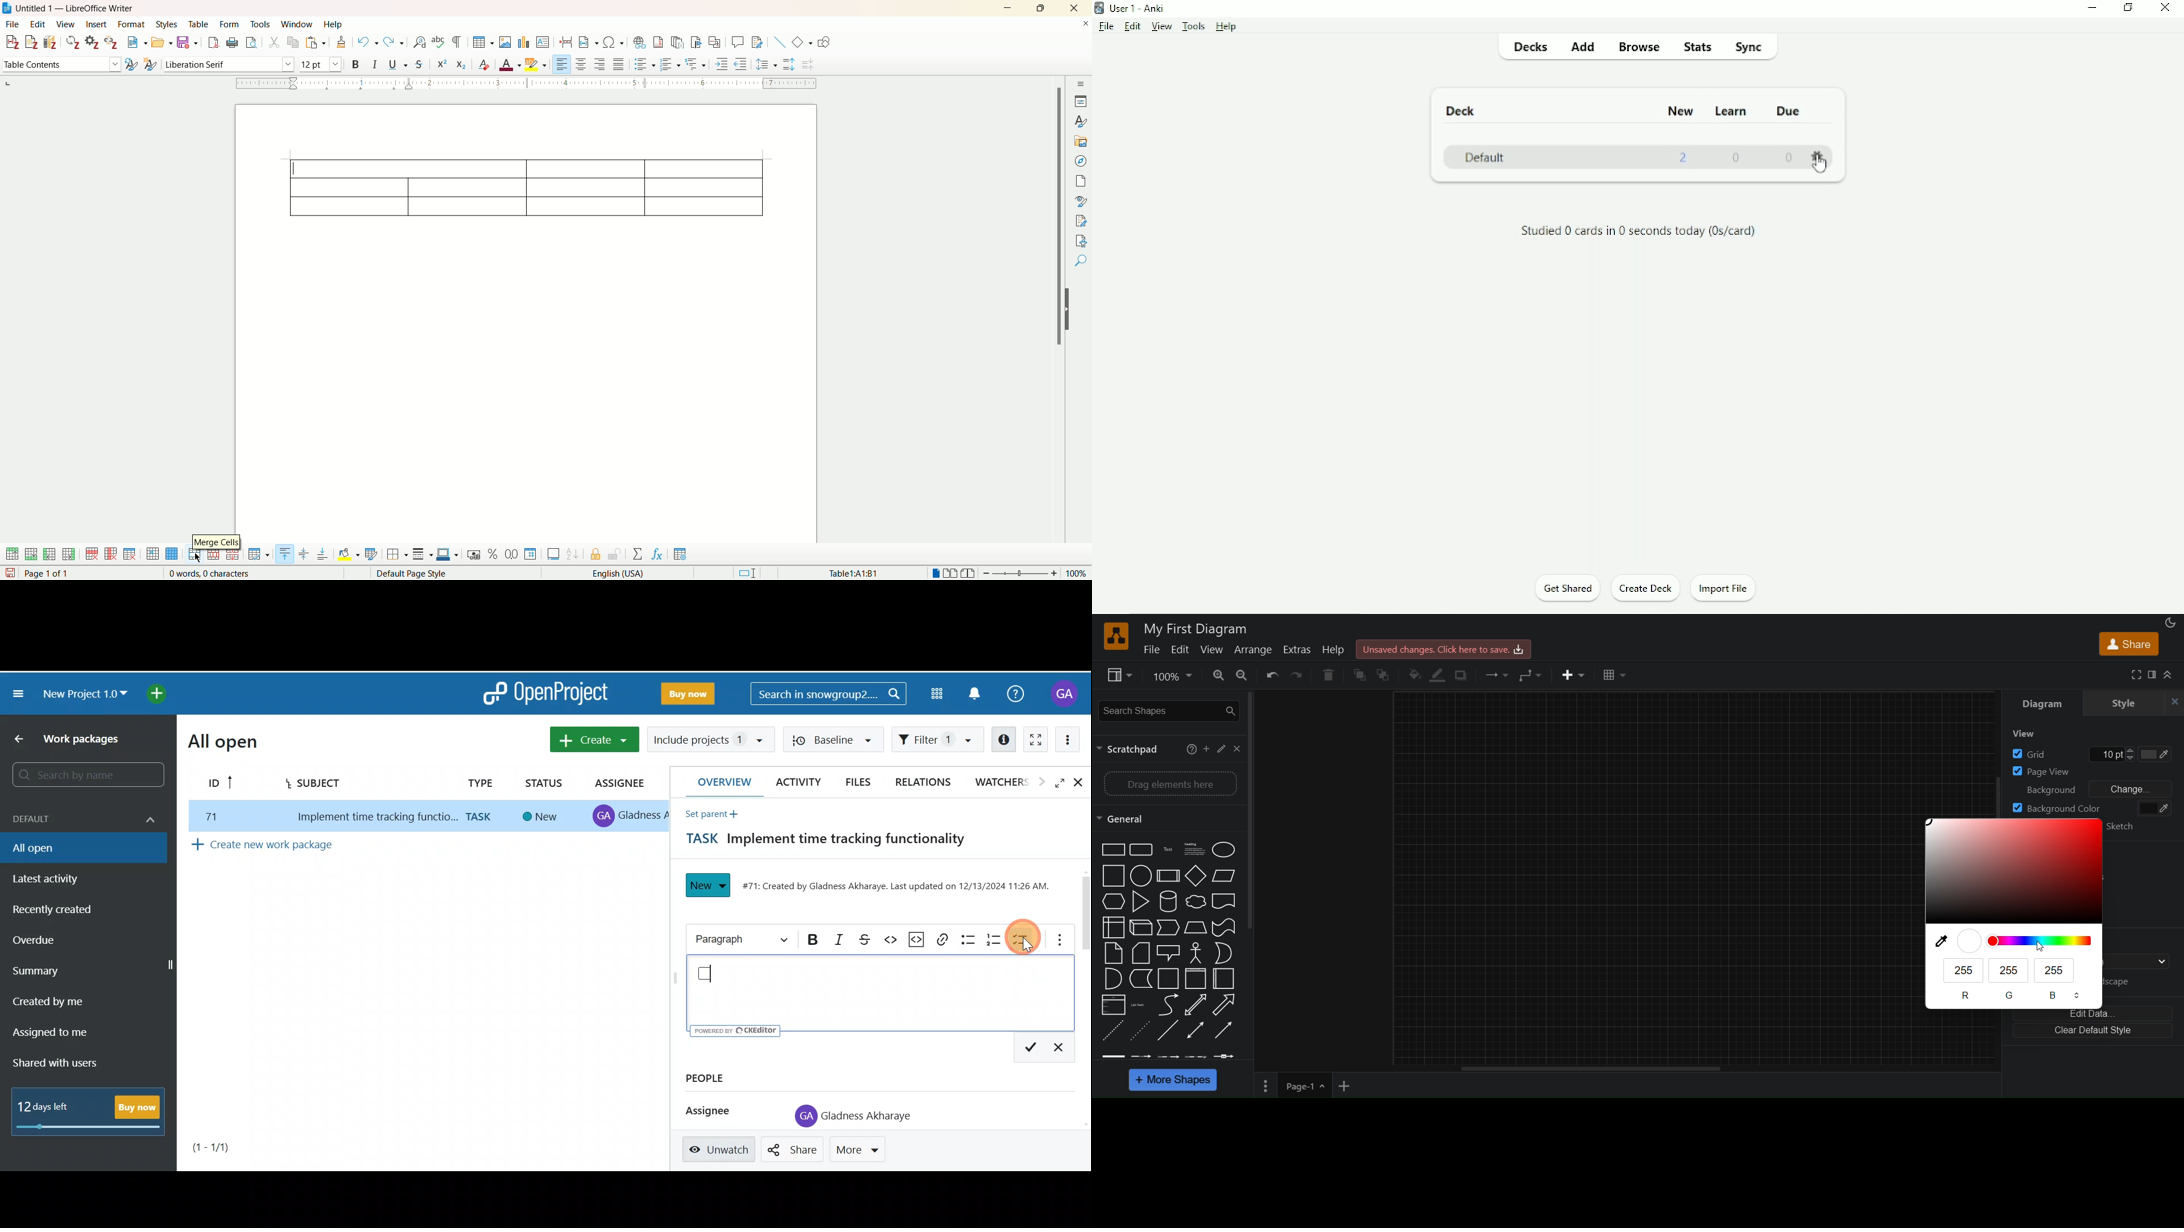 The height and width of the screenshot is (1232, 2184). I want to click on formatting marks, so click(460, 42).